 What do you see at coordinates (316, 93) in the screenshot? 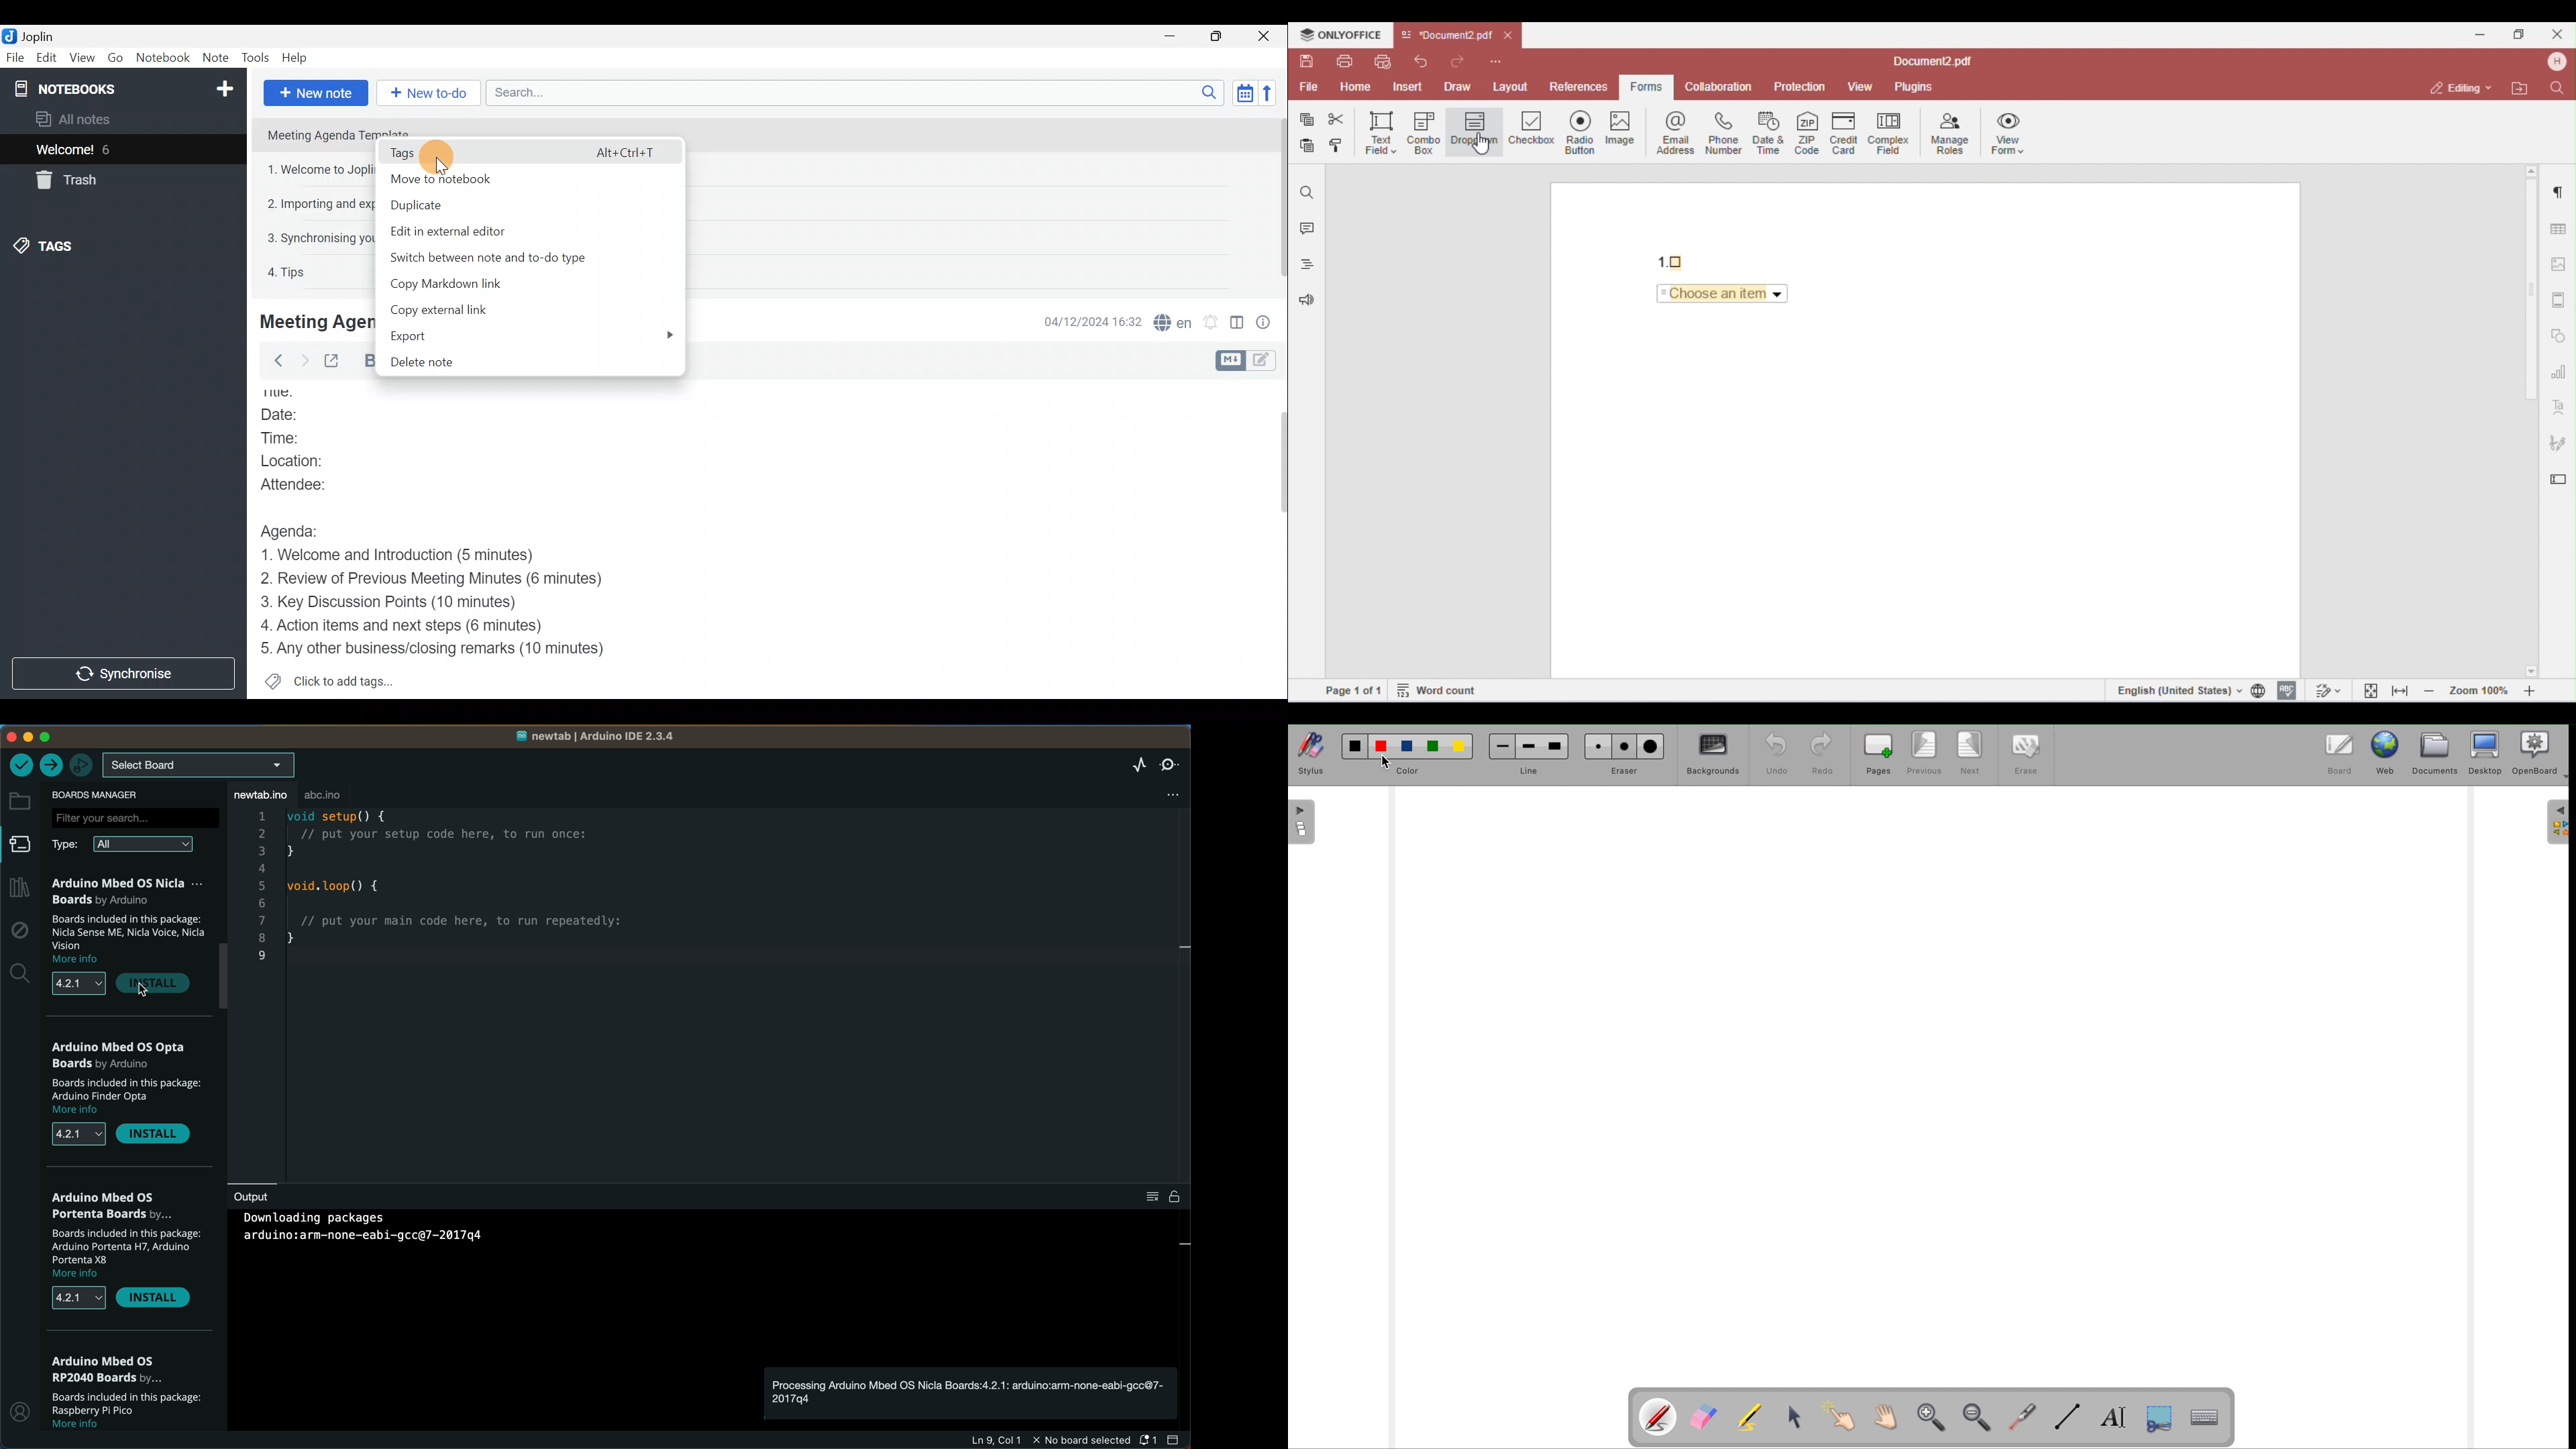
I see `New note` at bounding box center [316, 93].